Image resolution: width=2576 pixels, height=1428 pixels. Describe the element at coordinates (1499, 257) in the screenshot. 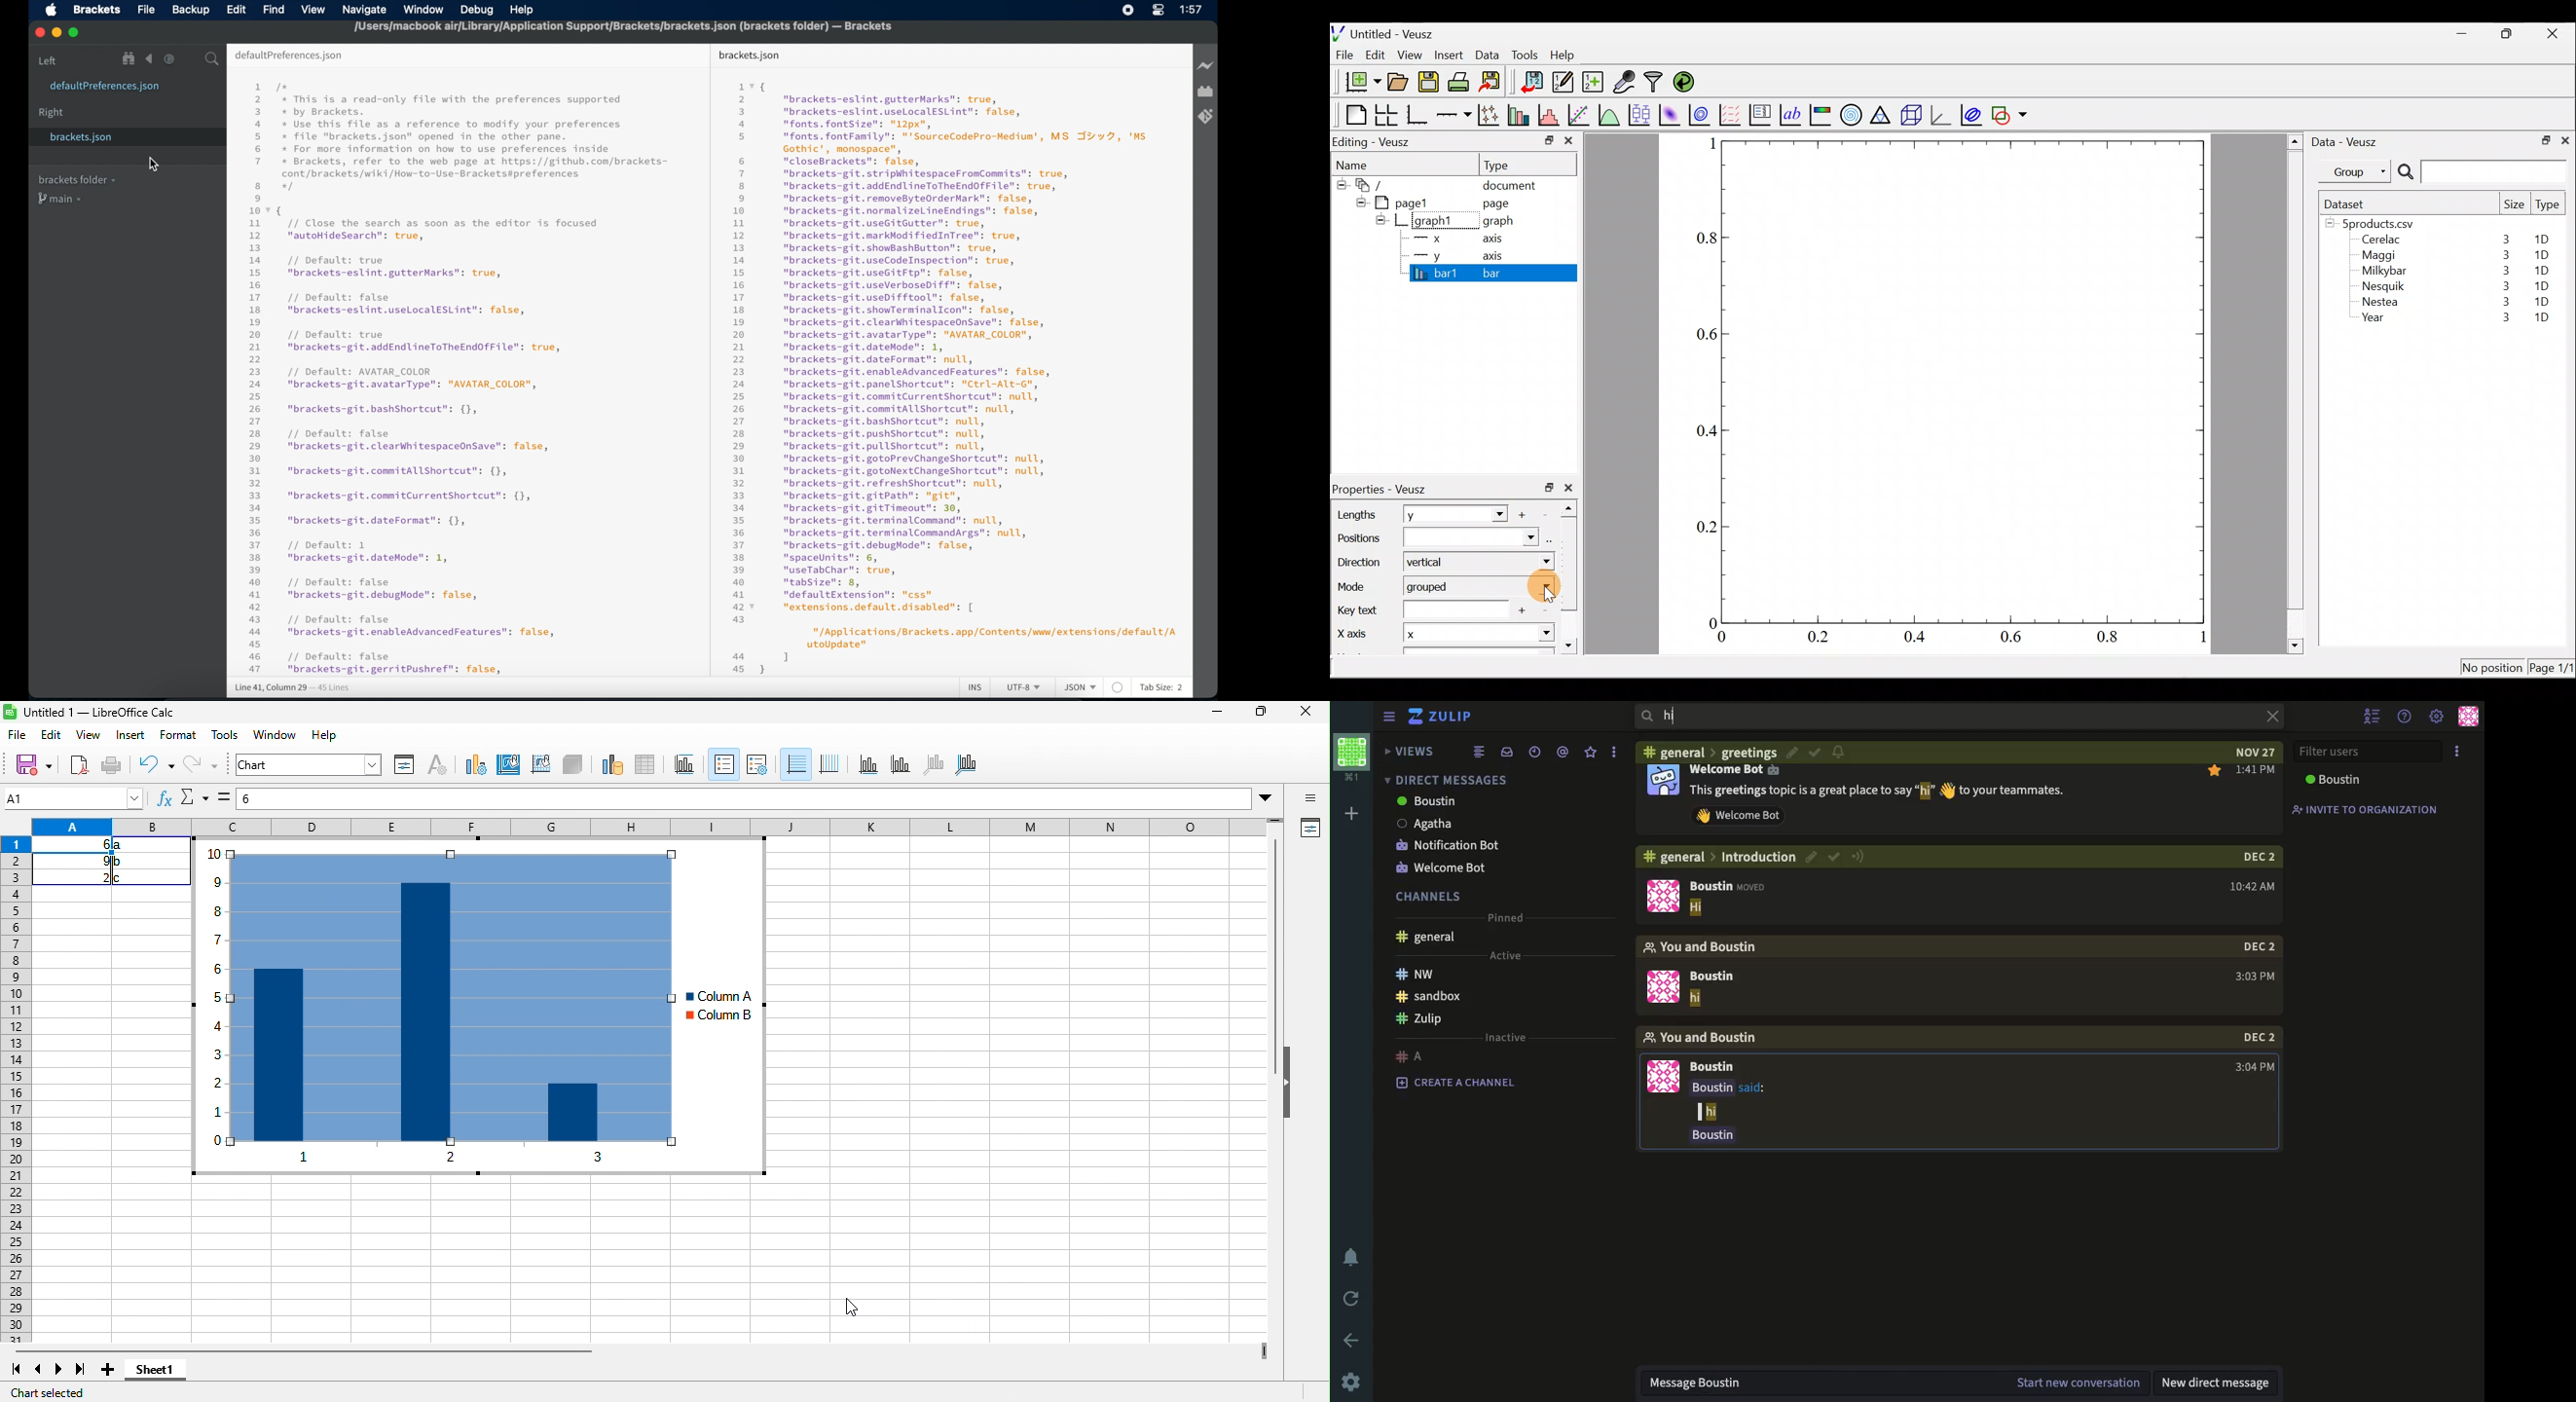

I see `axis` at that location.